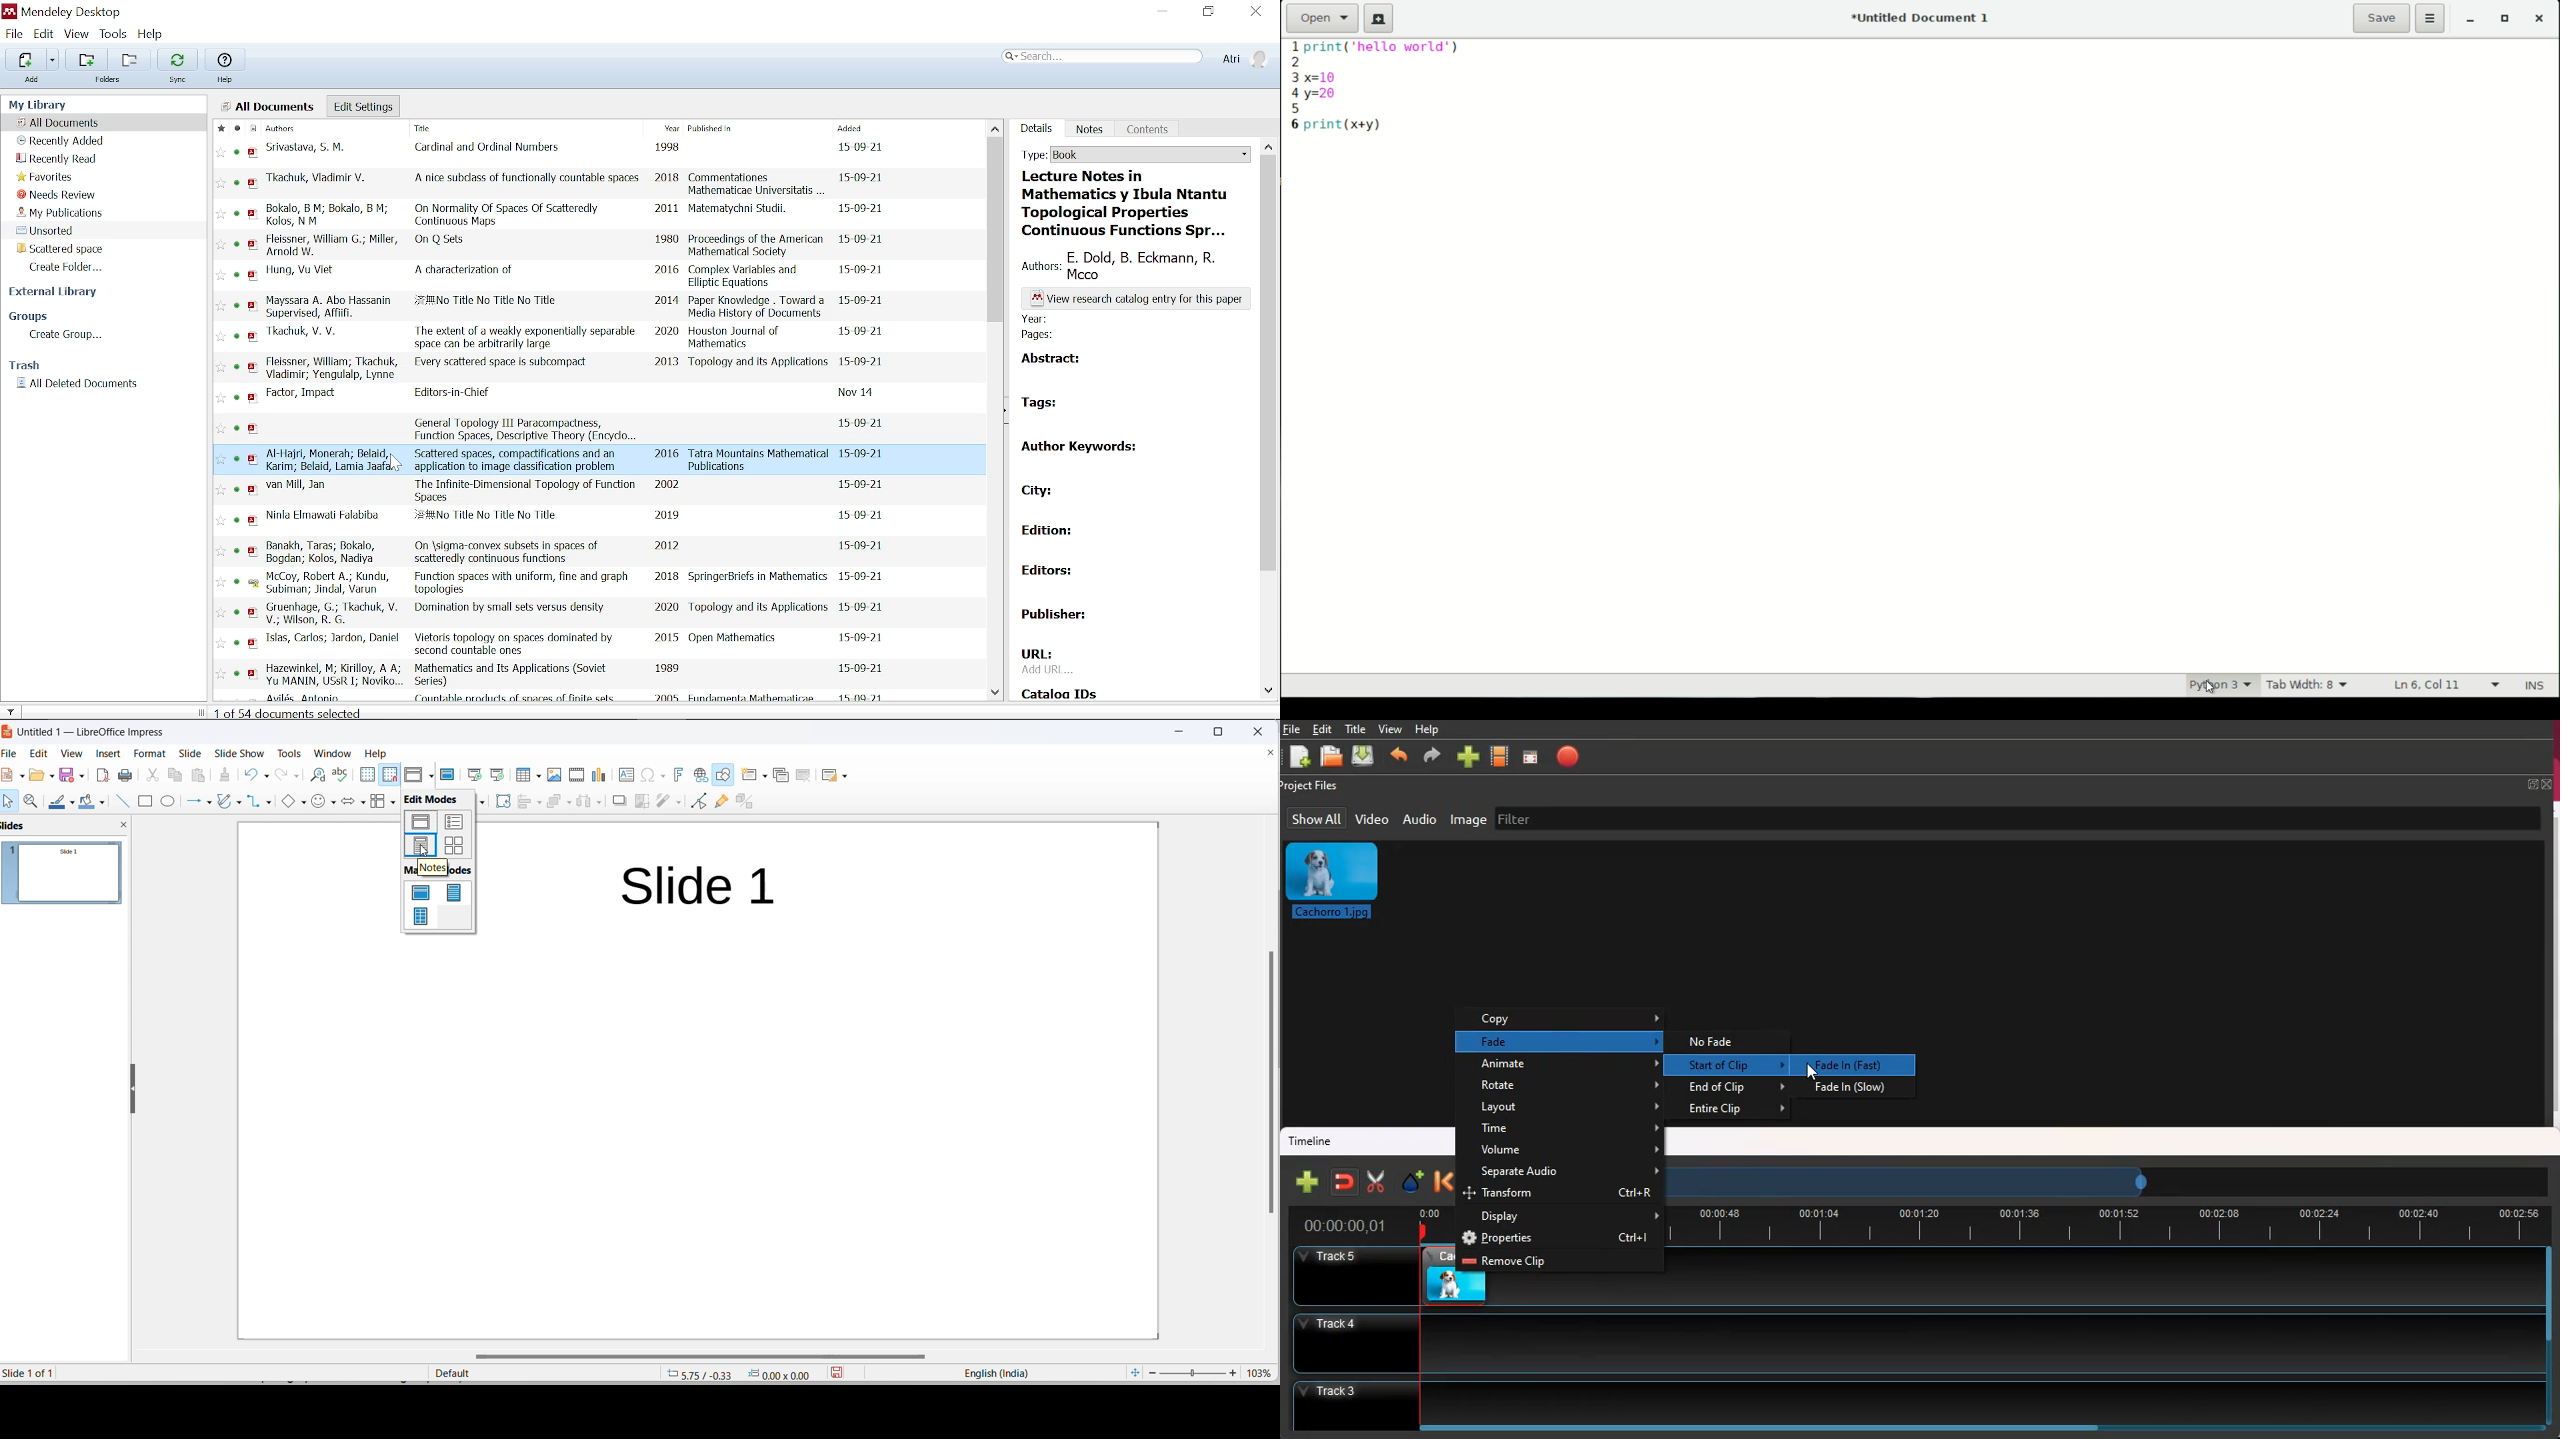  What do you see at coordinates (667, 300) in the screenshot?
I see `2014` at bounding box center [667, 300].